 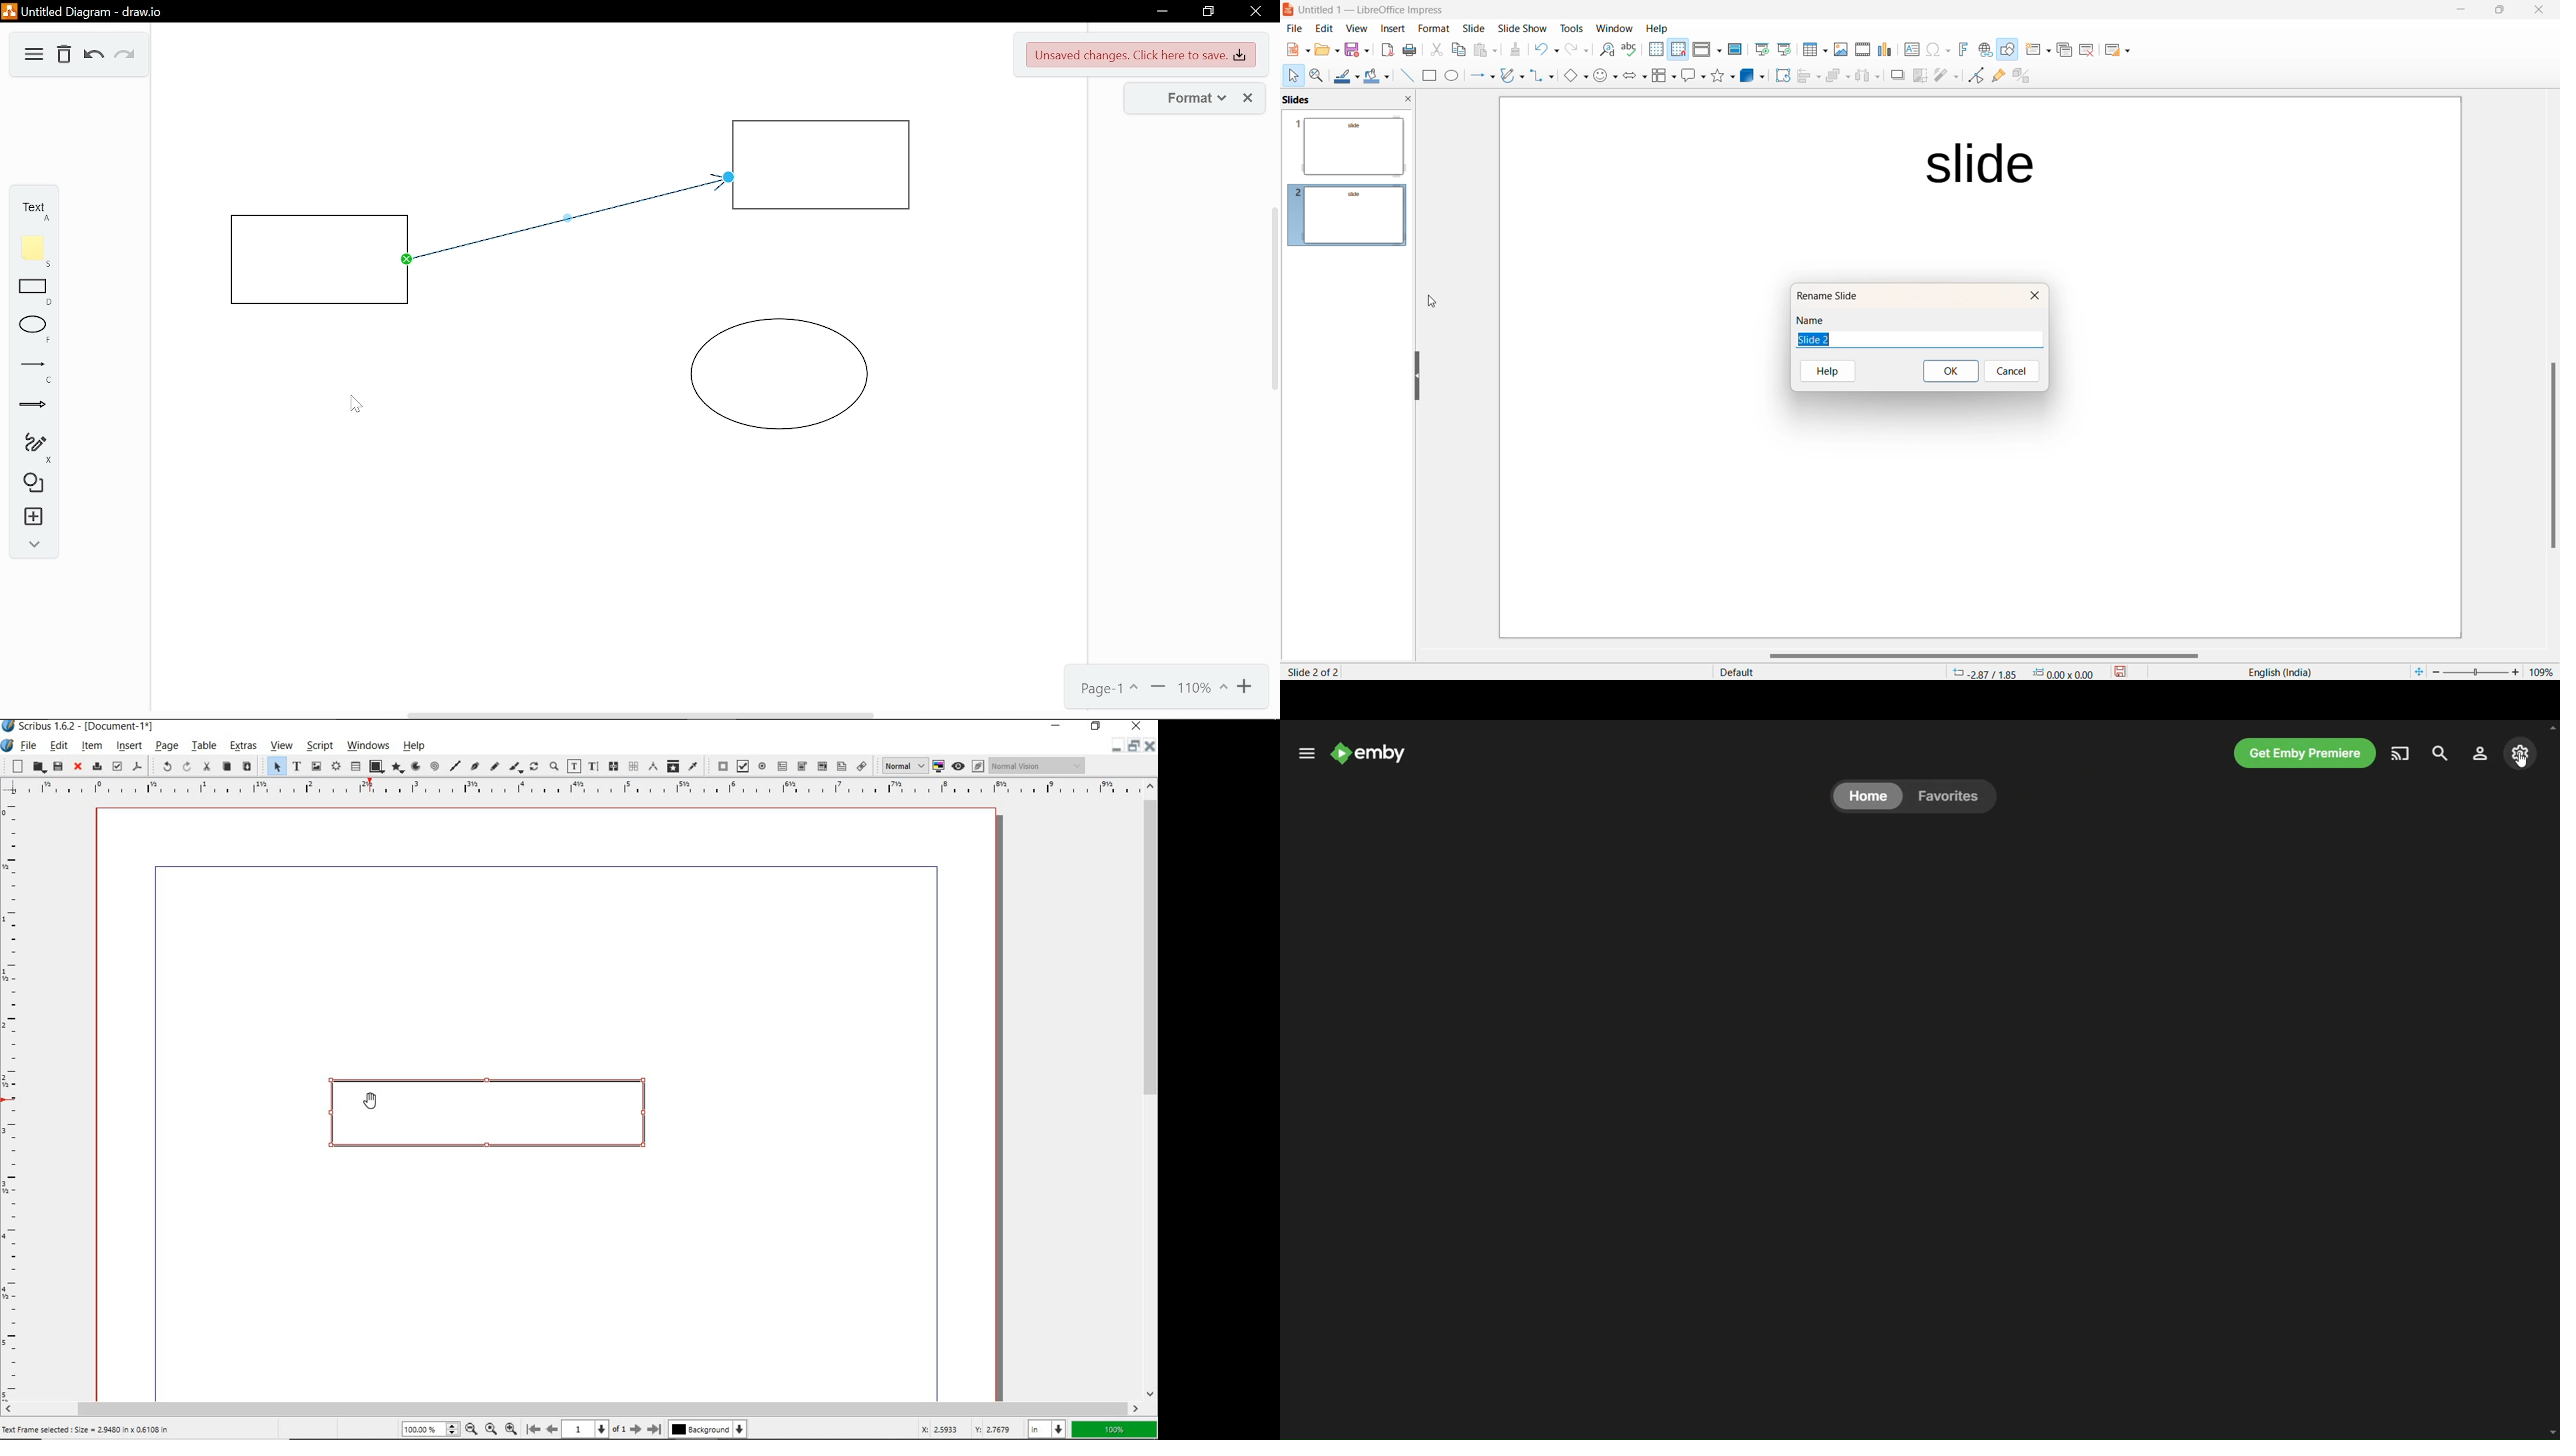 I want to click on Snap to grid, so click(x=1679, y=49).